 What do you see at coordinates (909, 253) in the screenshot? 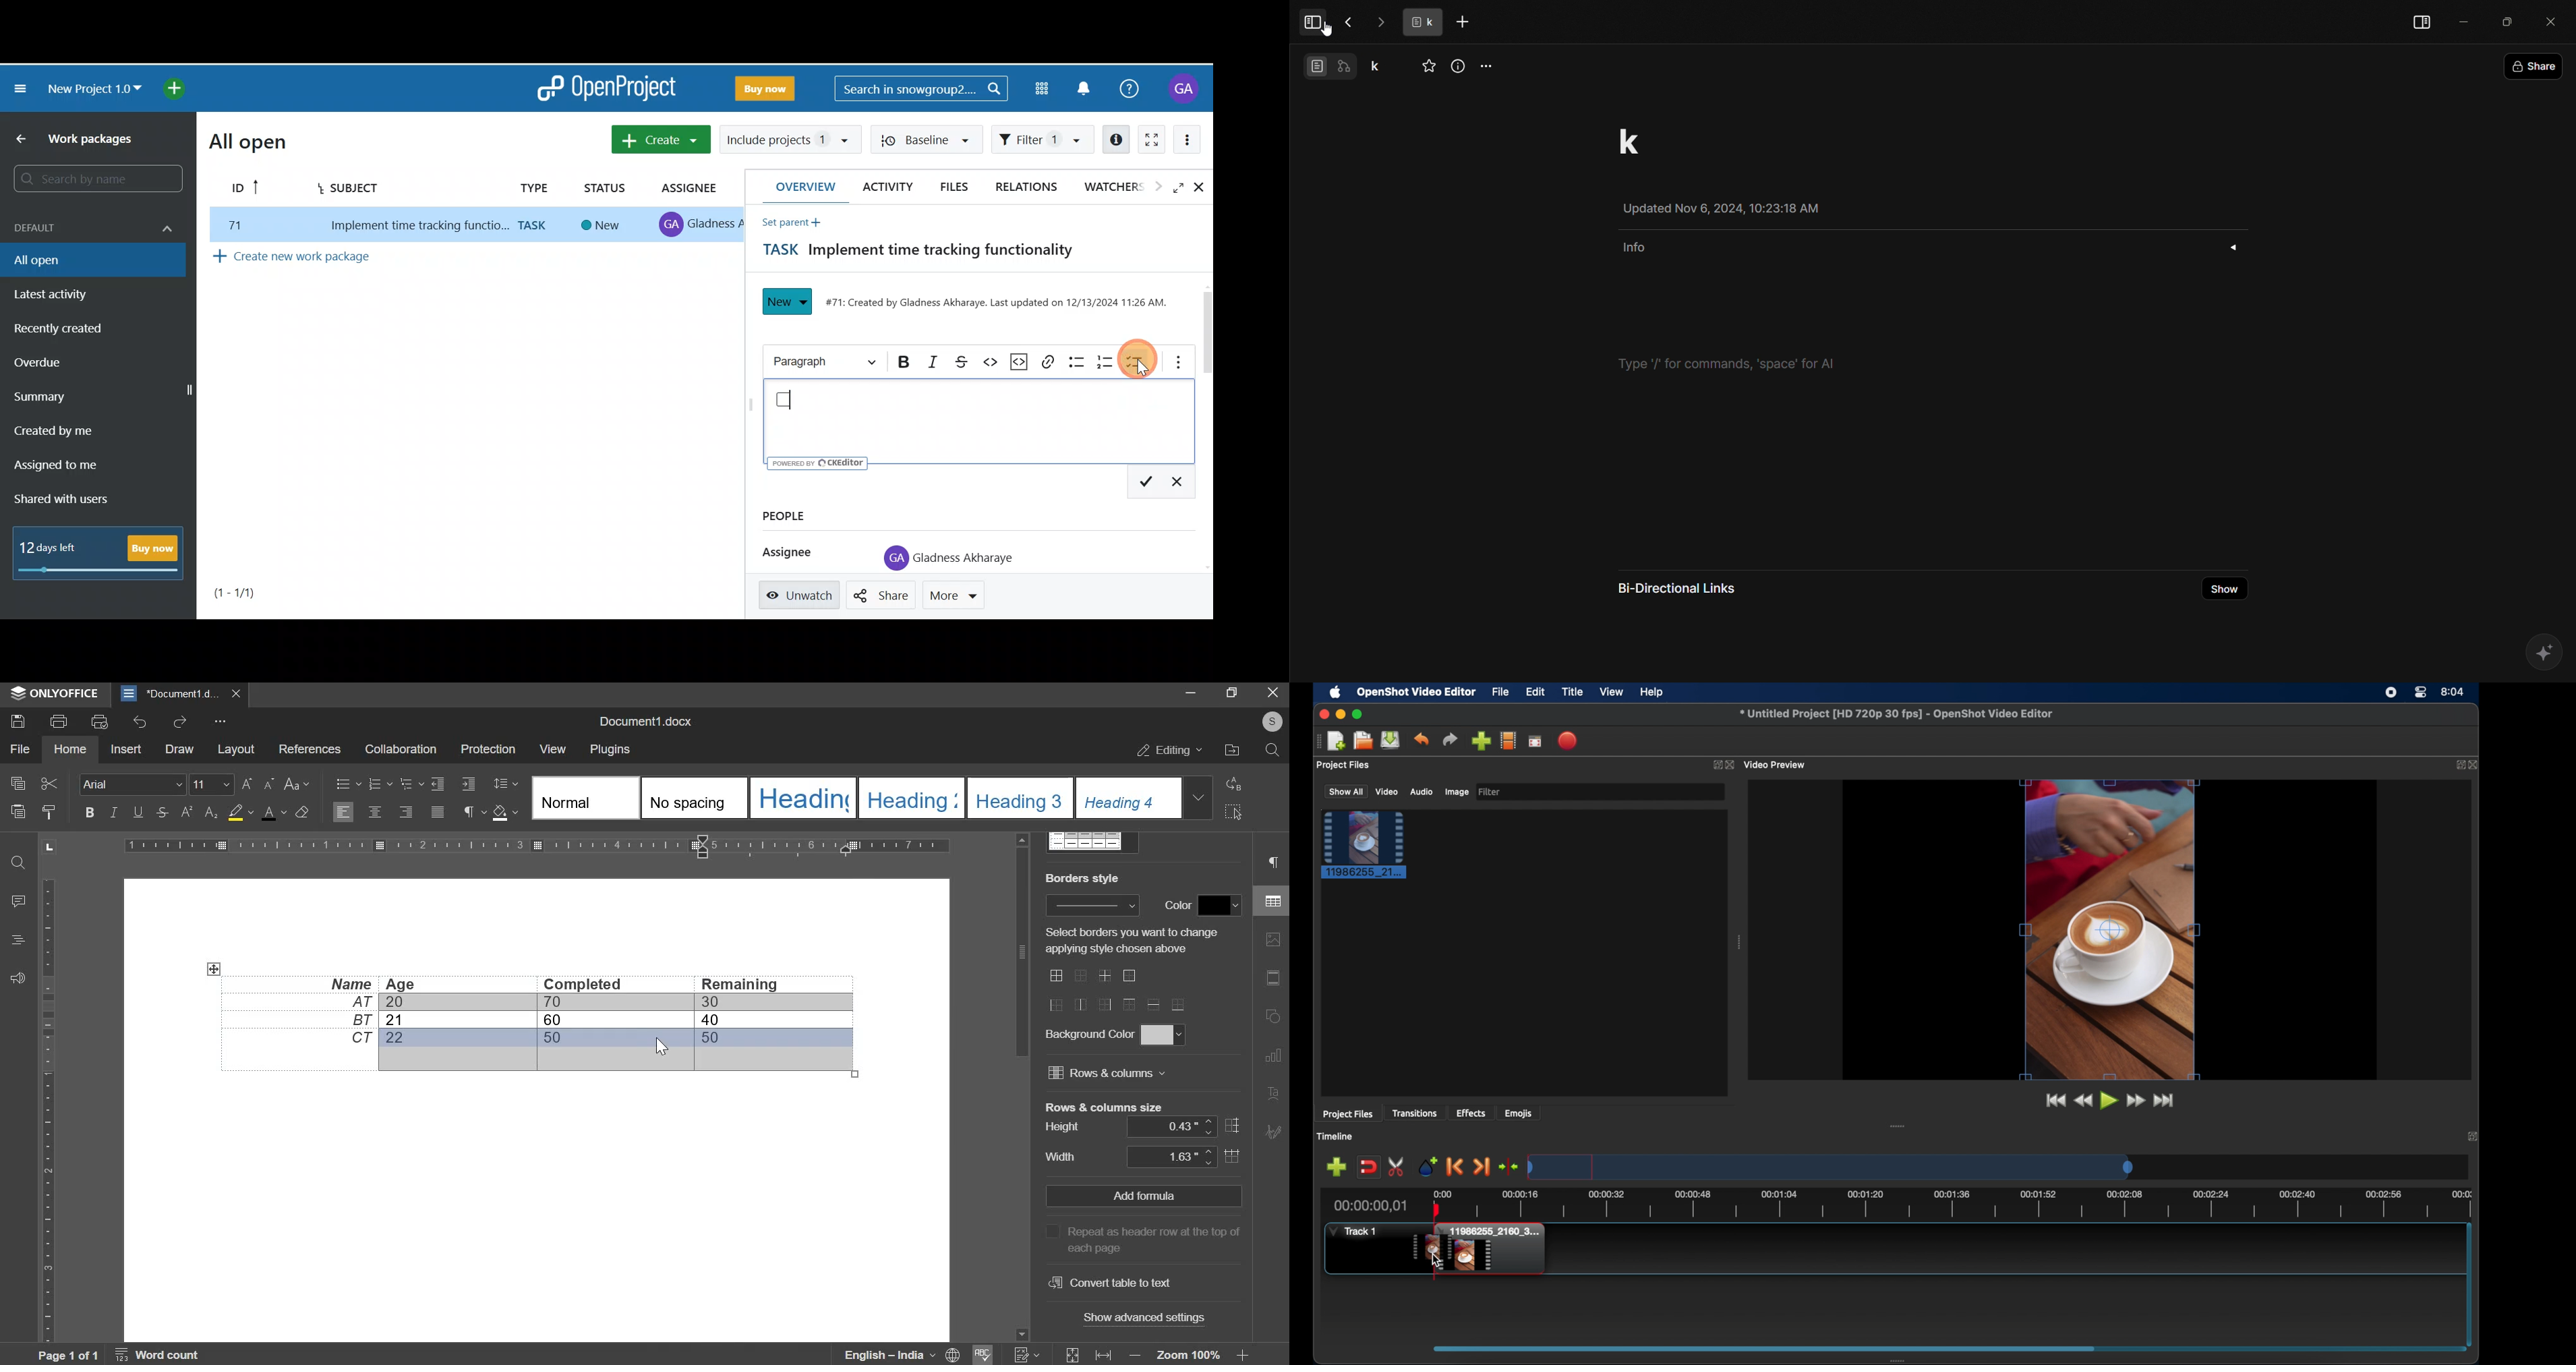
I see `Task title` at bounding box center [909, 253].